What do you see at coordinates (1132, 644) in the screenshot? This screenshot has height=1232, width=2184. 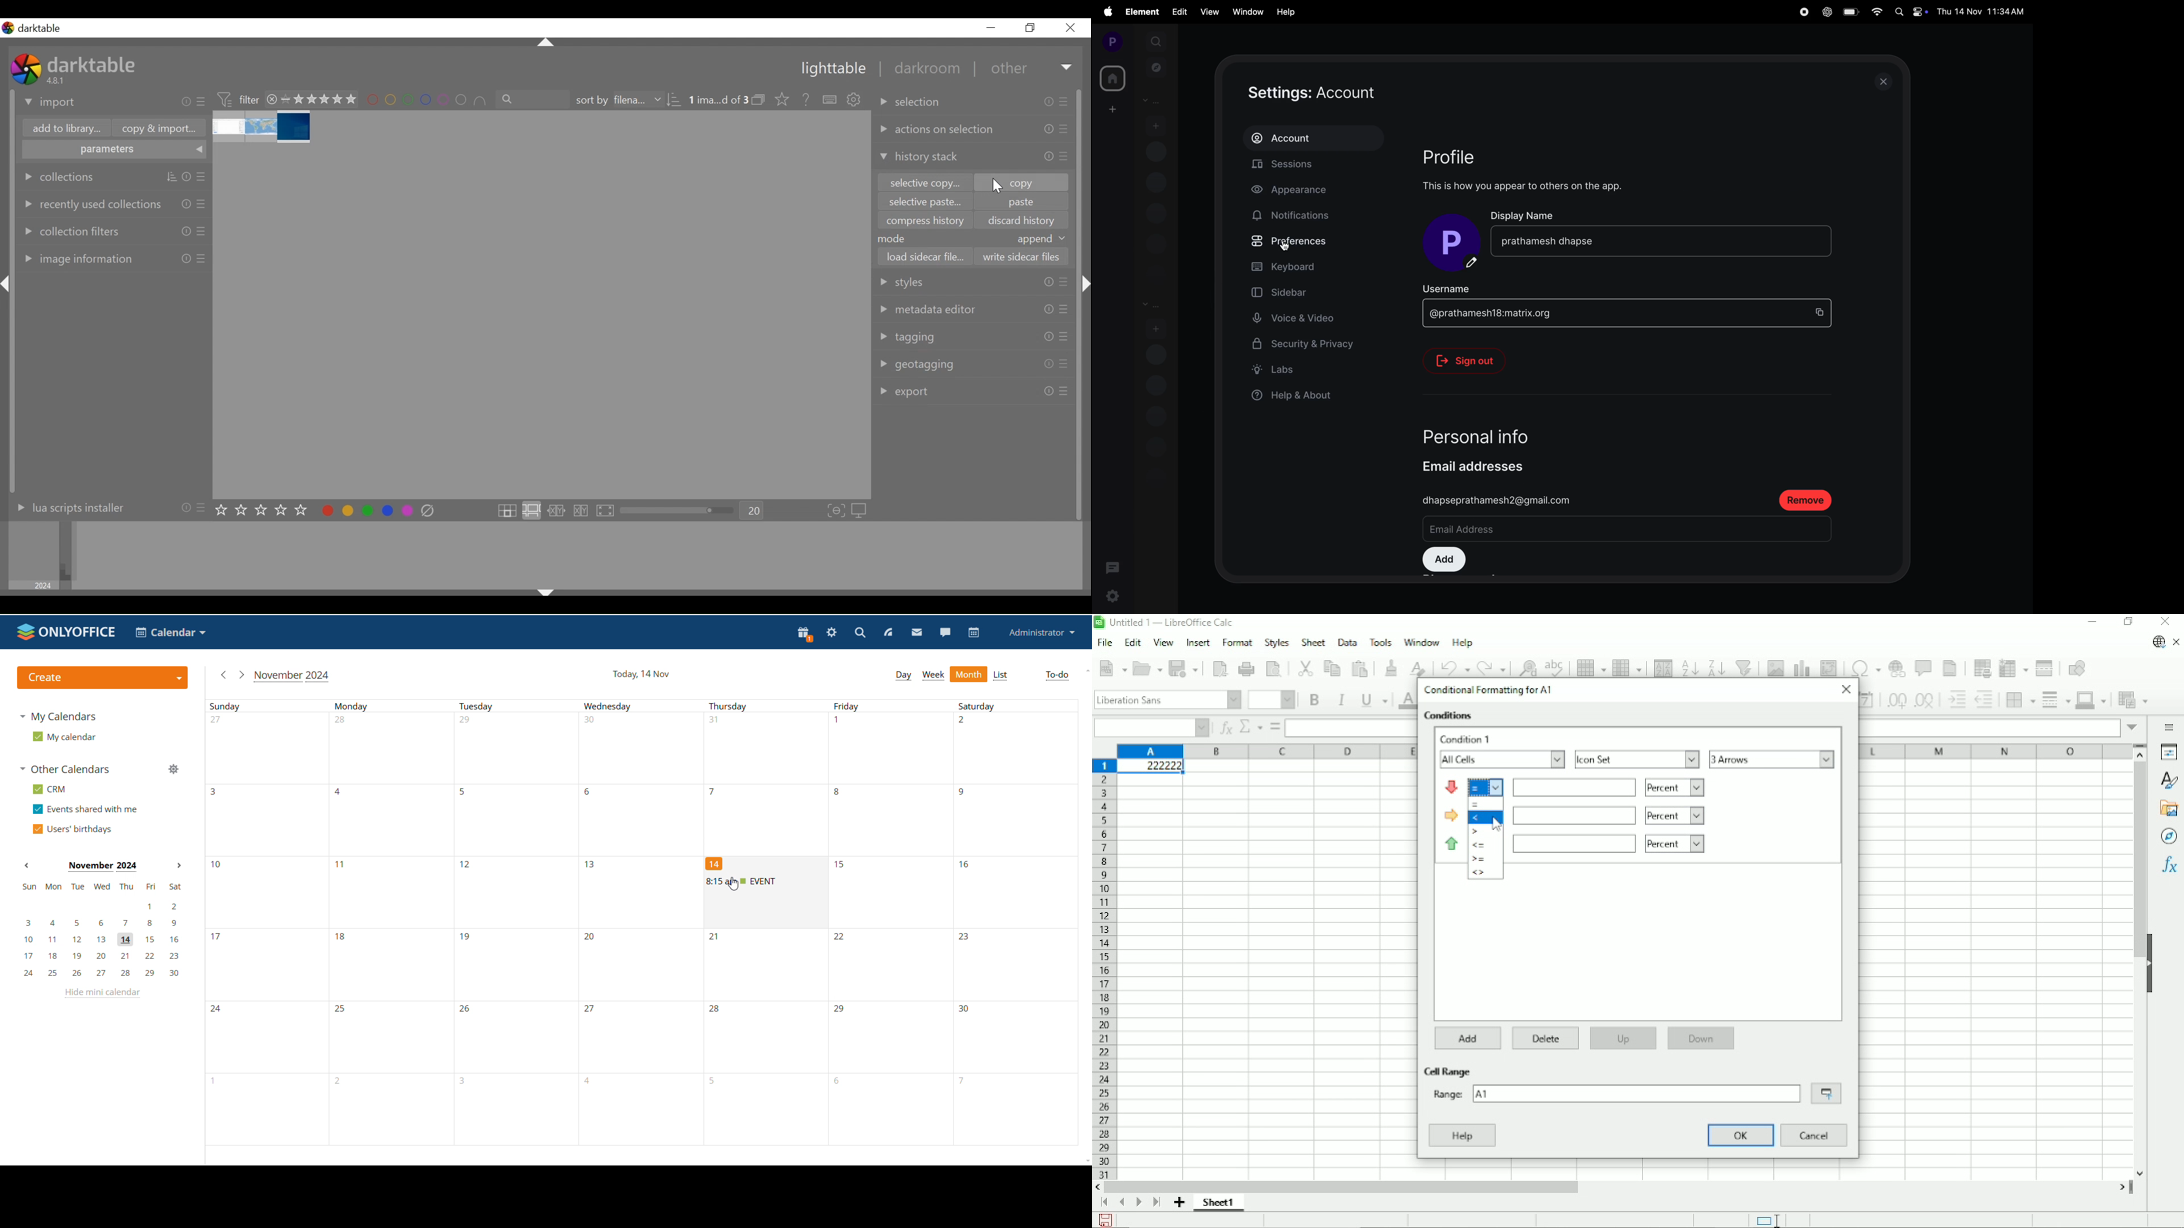 I see `Edit` at bounding box center [1132, 644].